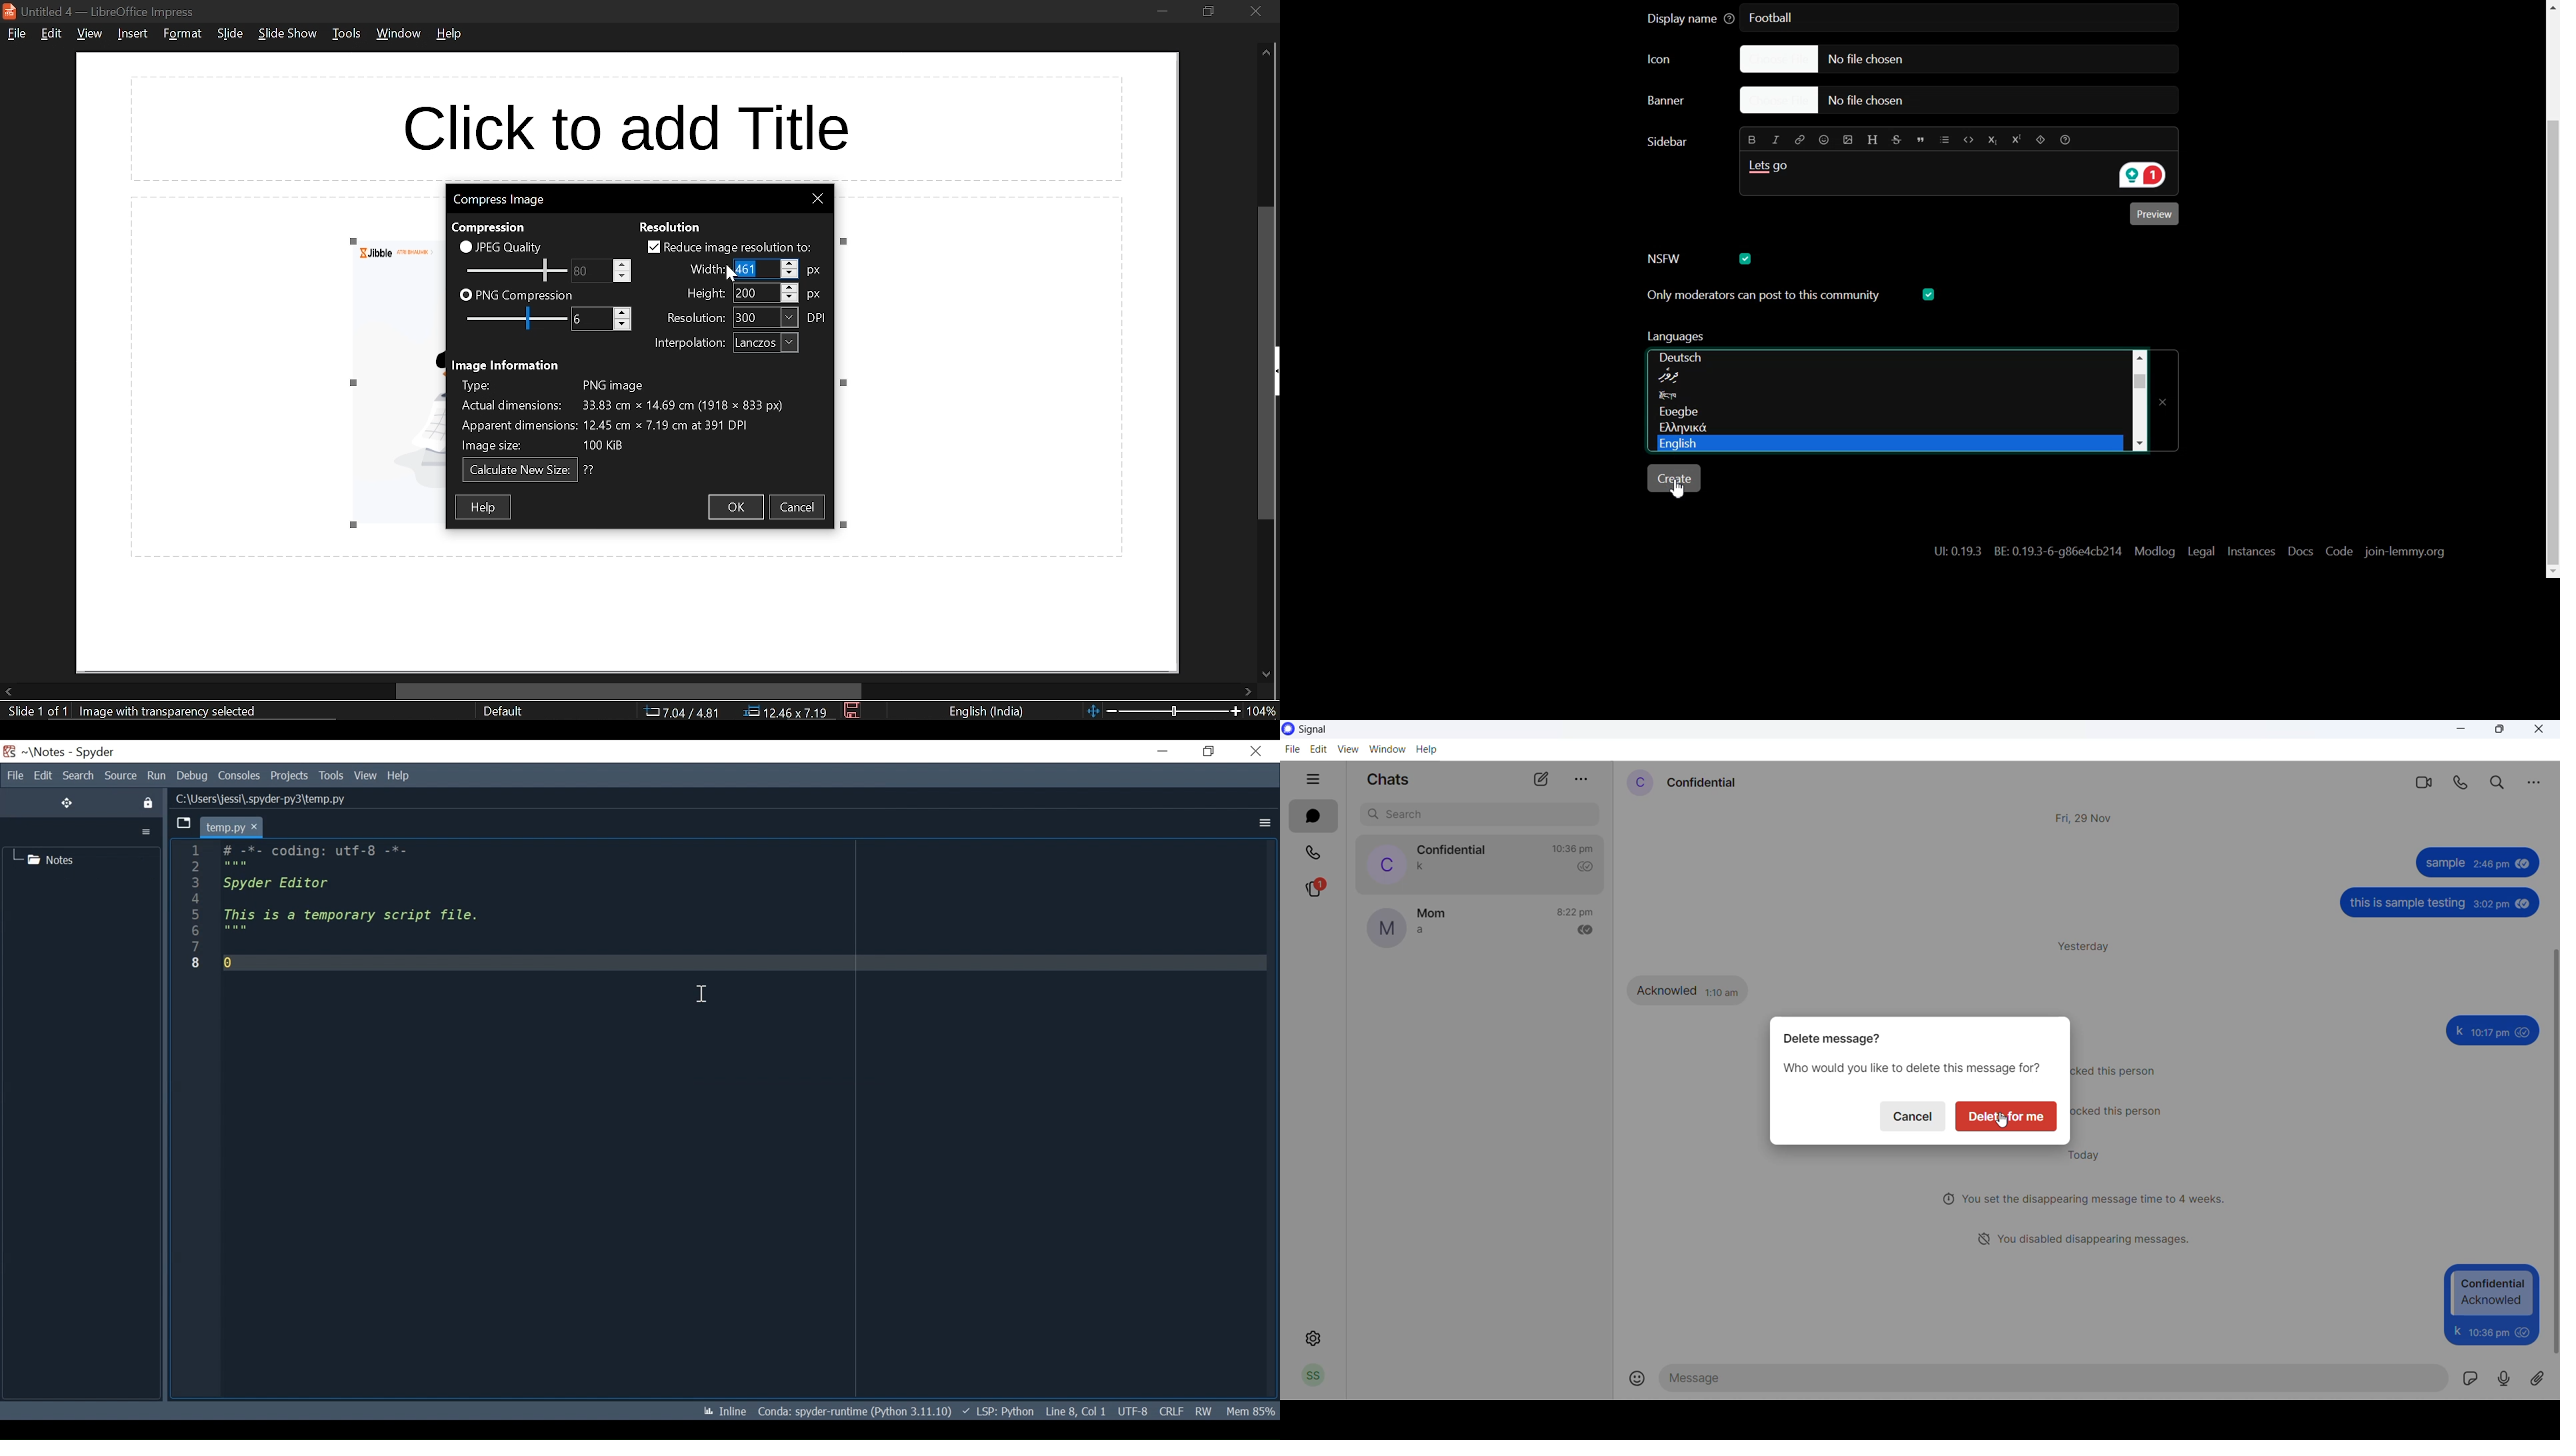 The height and width of the screenshot is (1456, 2576). I want to click on change JPEG quality, so click(582, 271).